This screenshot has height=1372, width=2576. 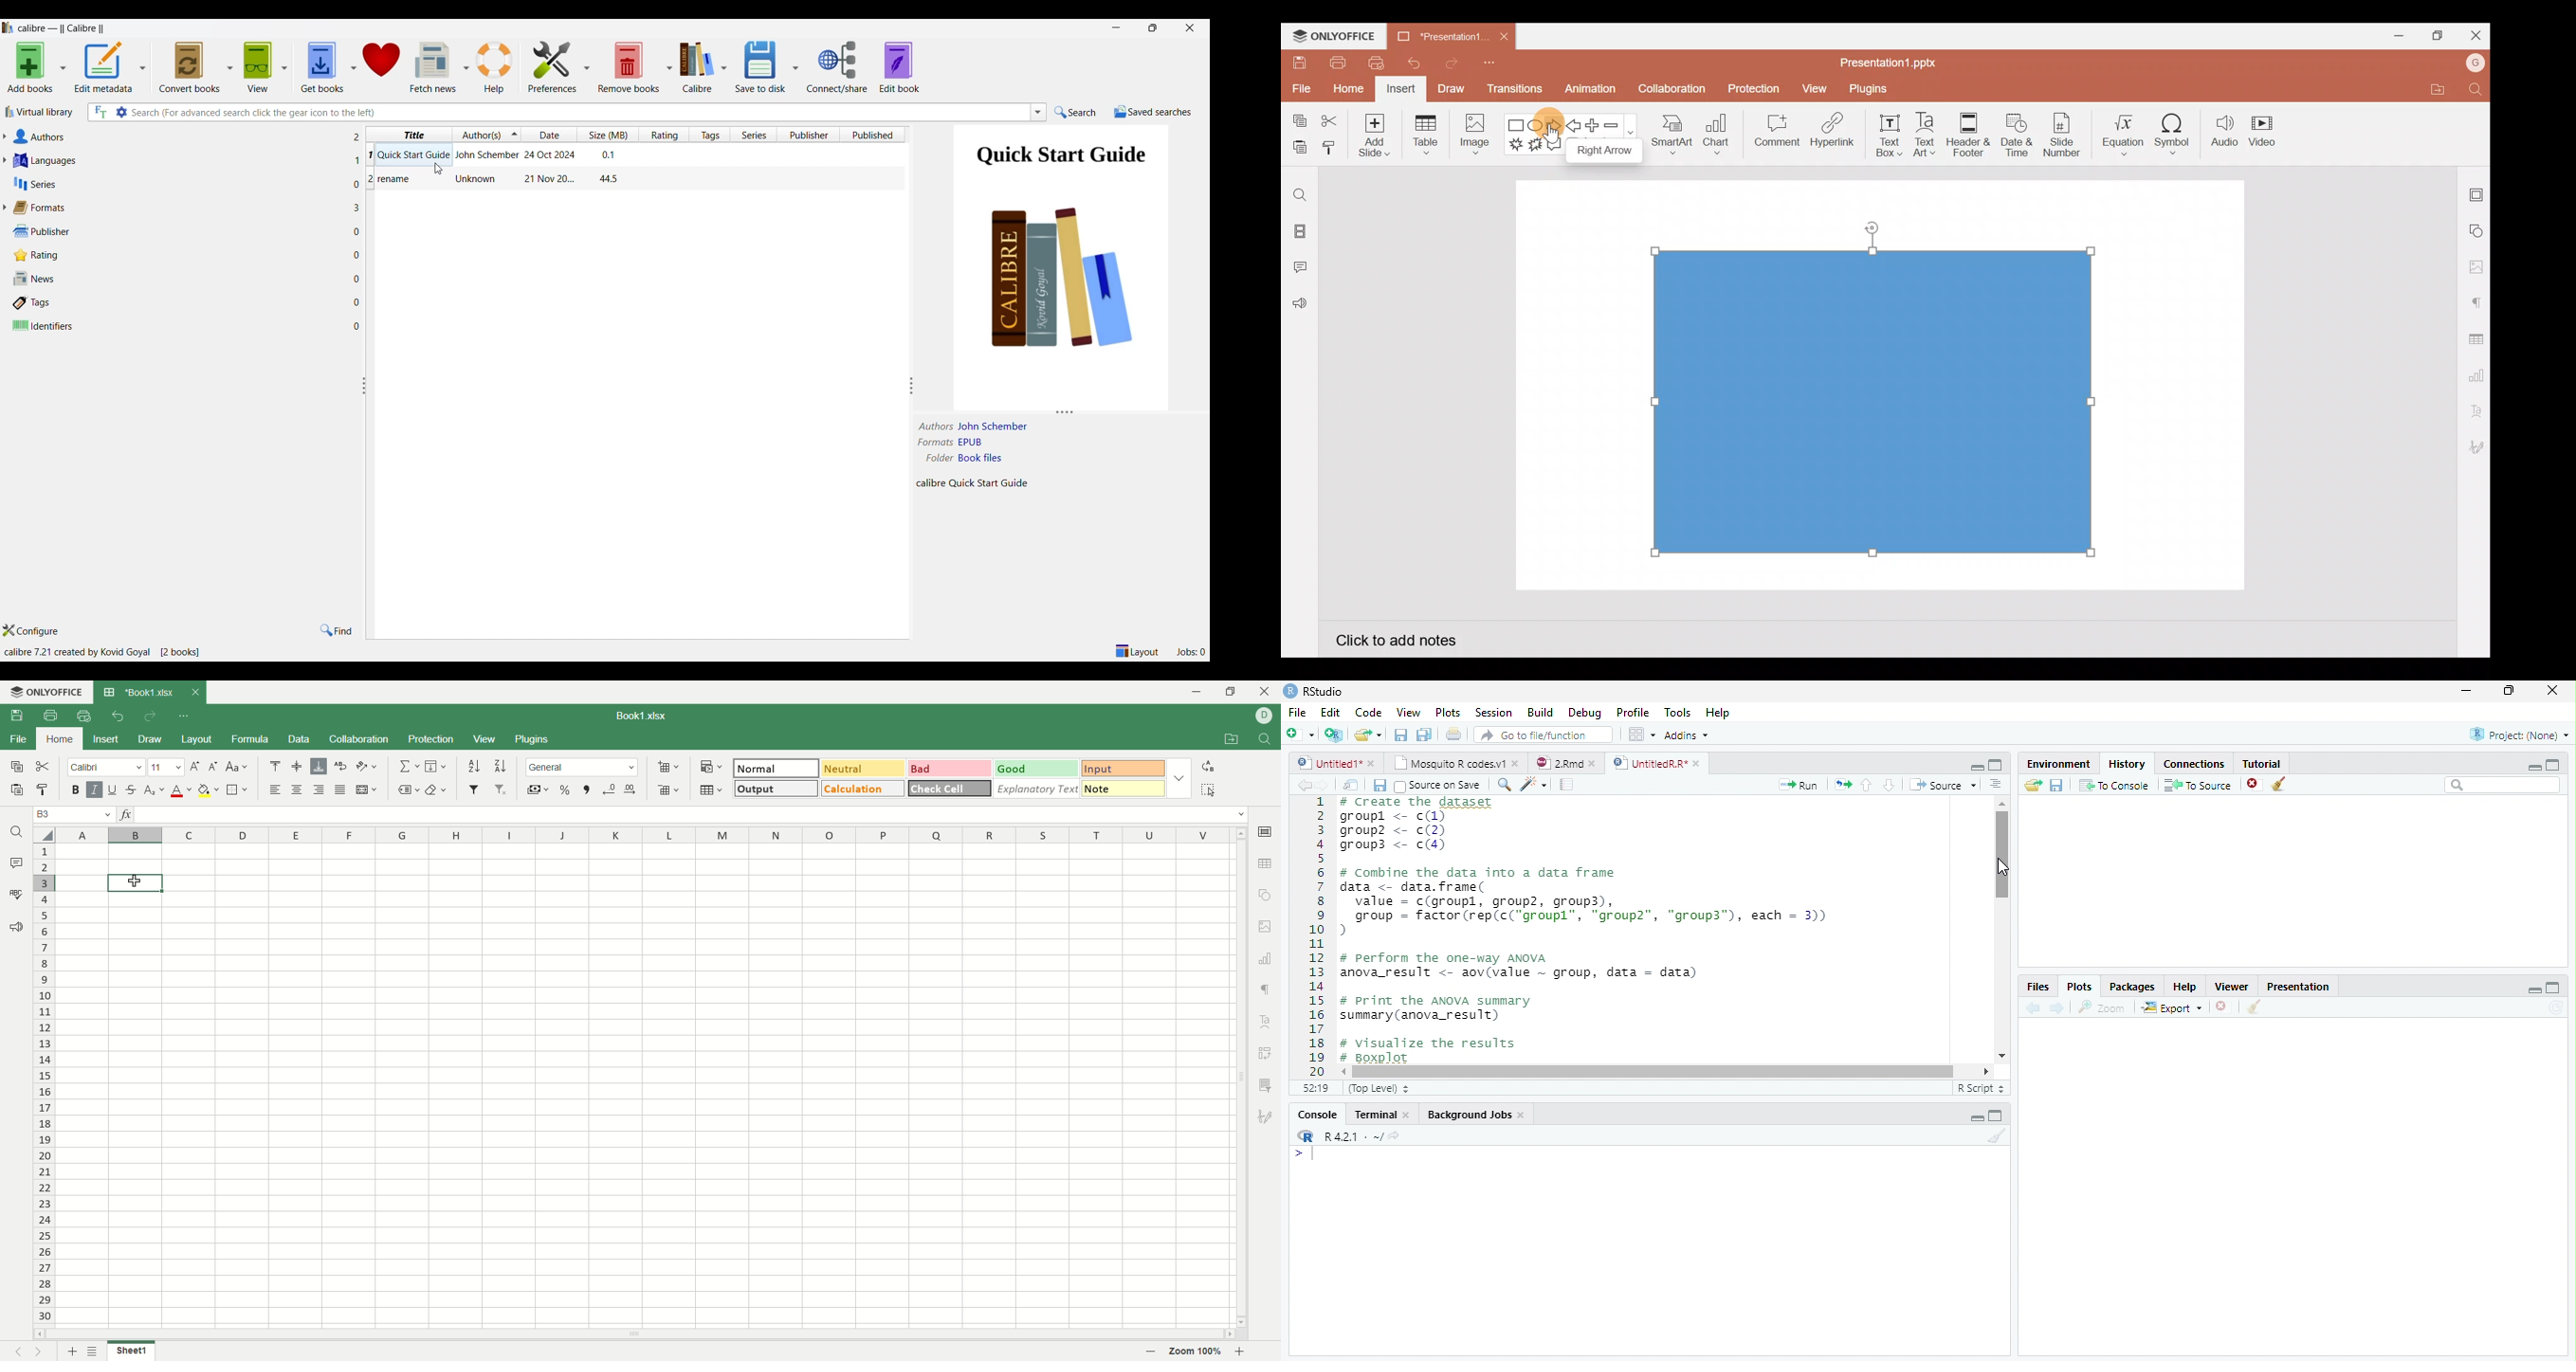 I want to click on Comment, so click(x=1773, y=133).